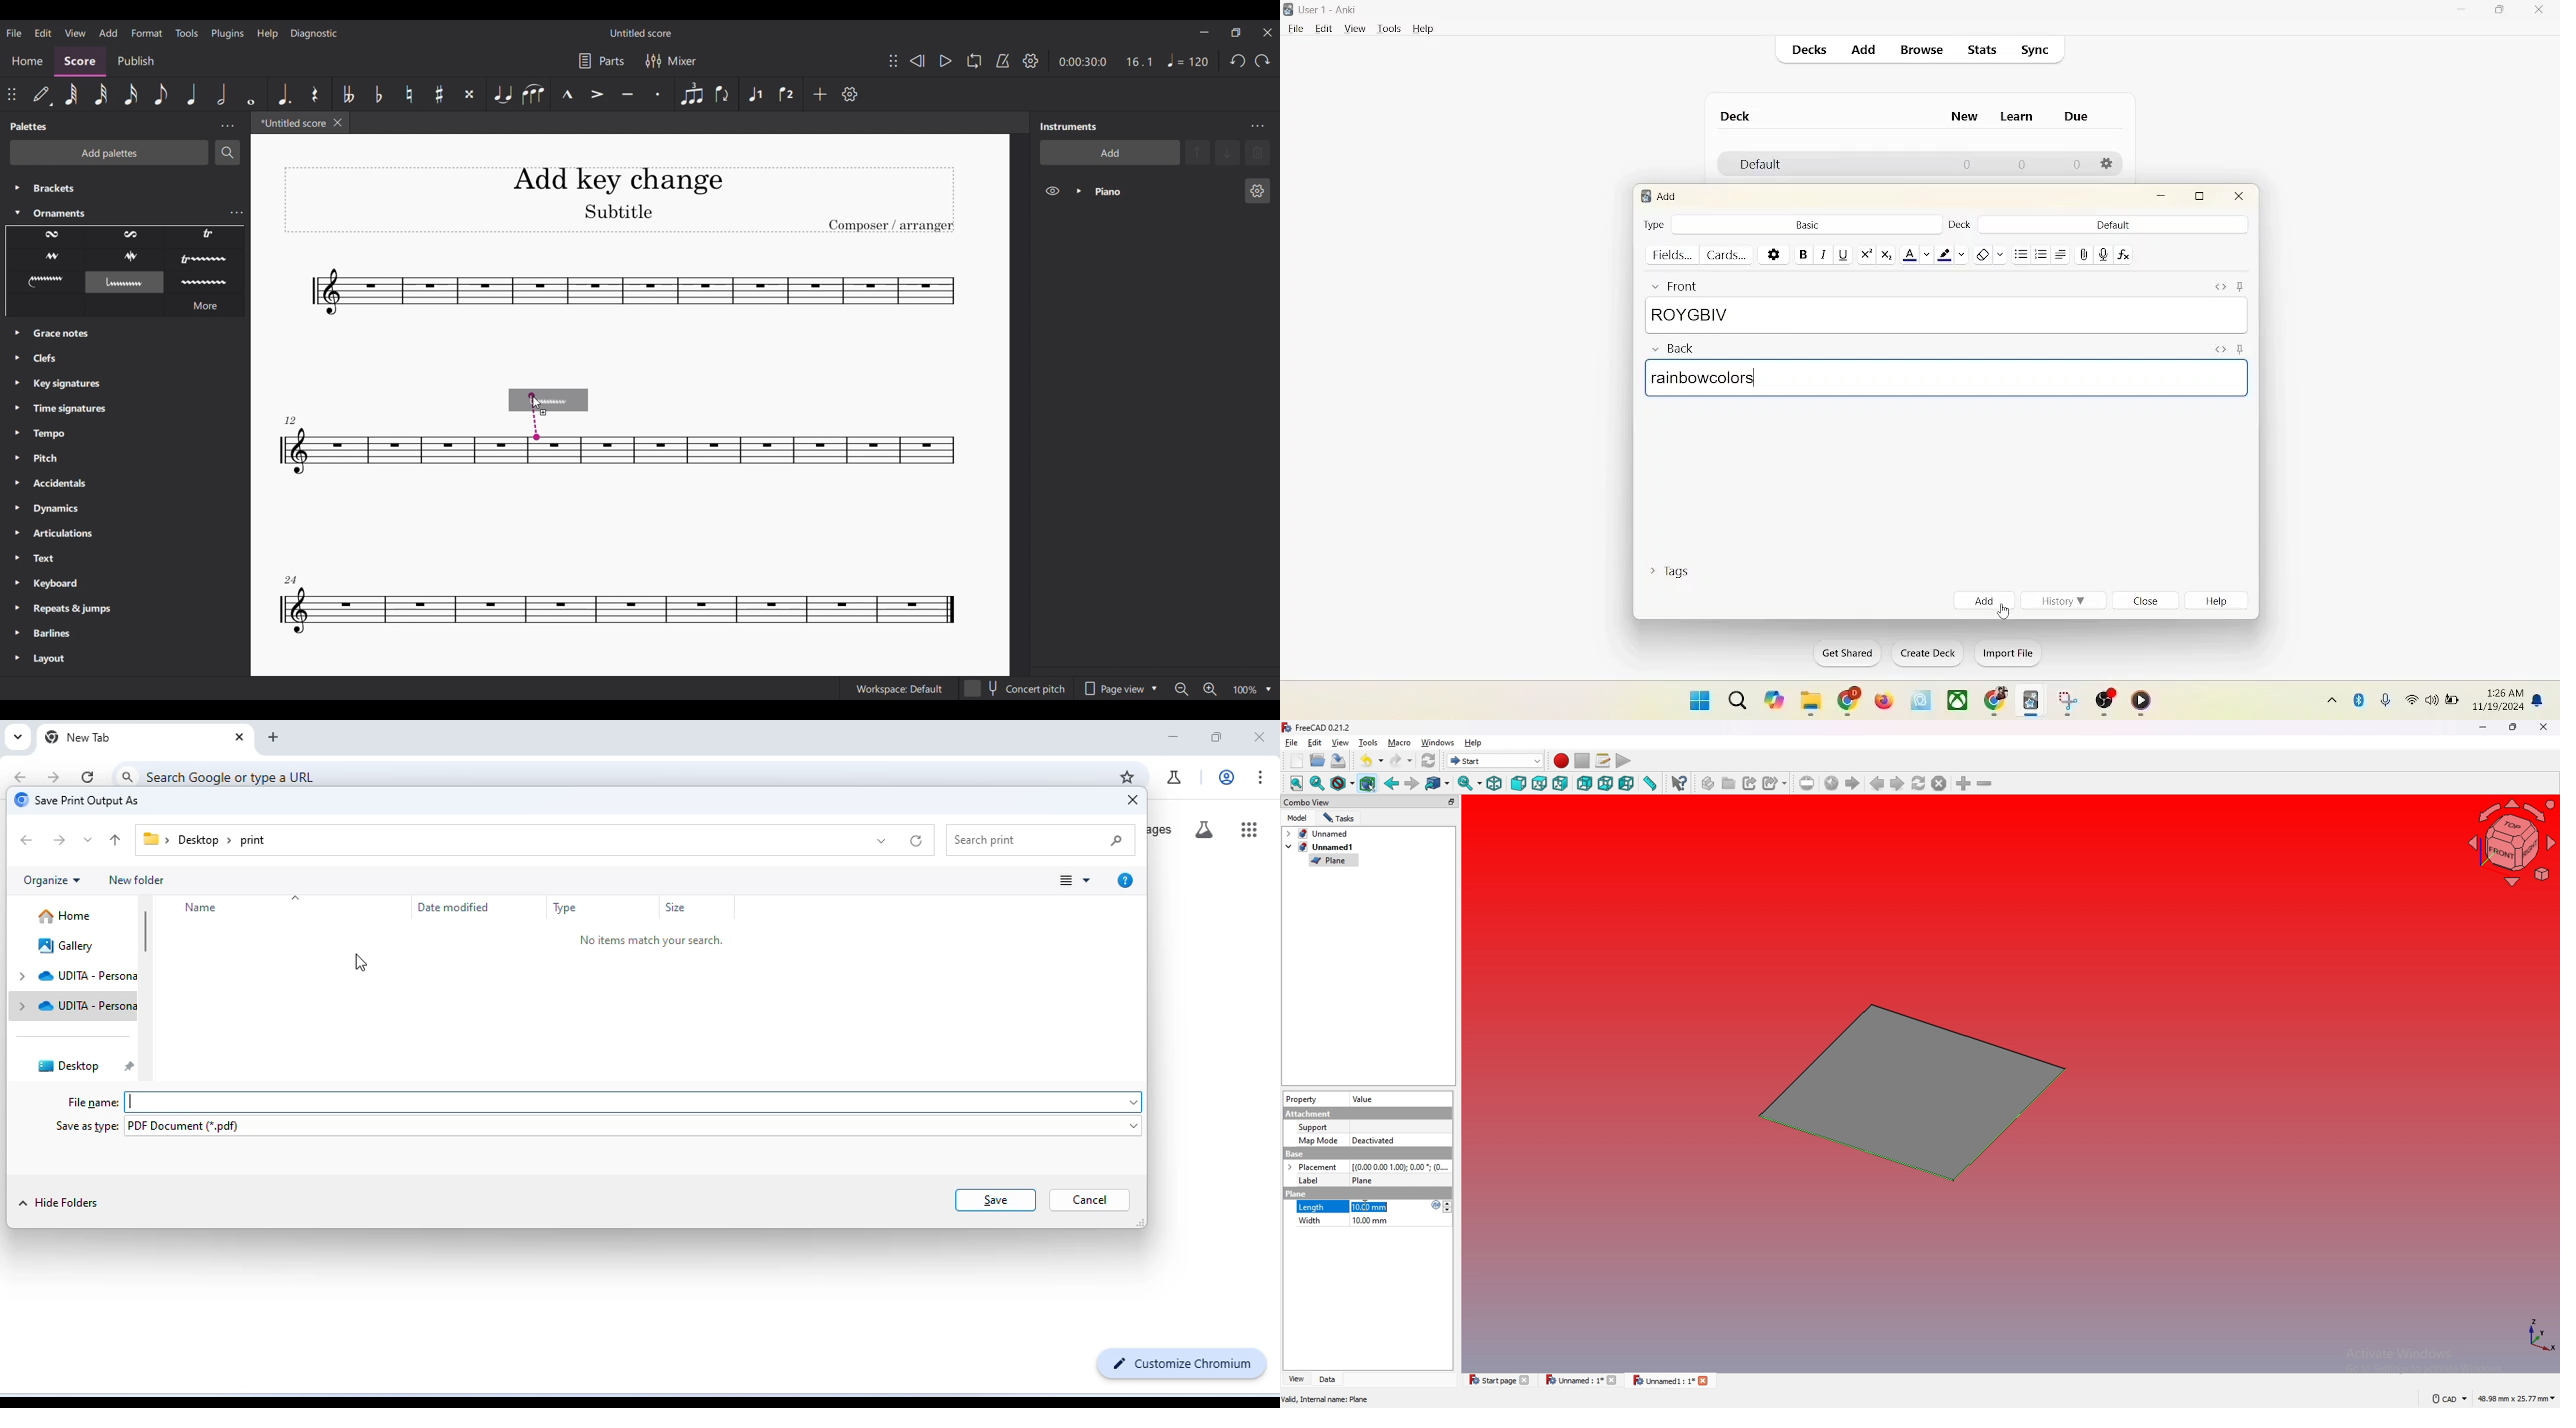 The image size is (2576, 1428). I want to click on new tab, so click(79, 738).